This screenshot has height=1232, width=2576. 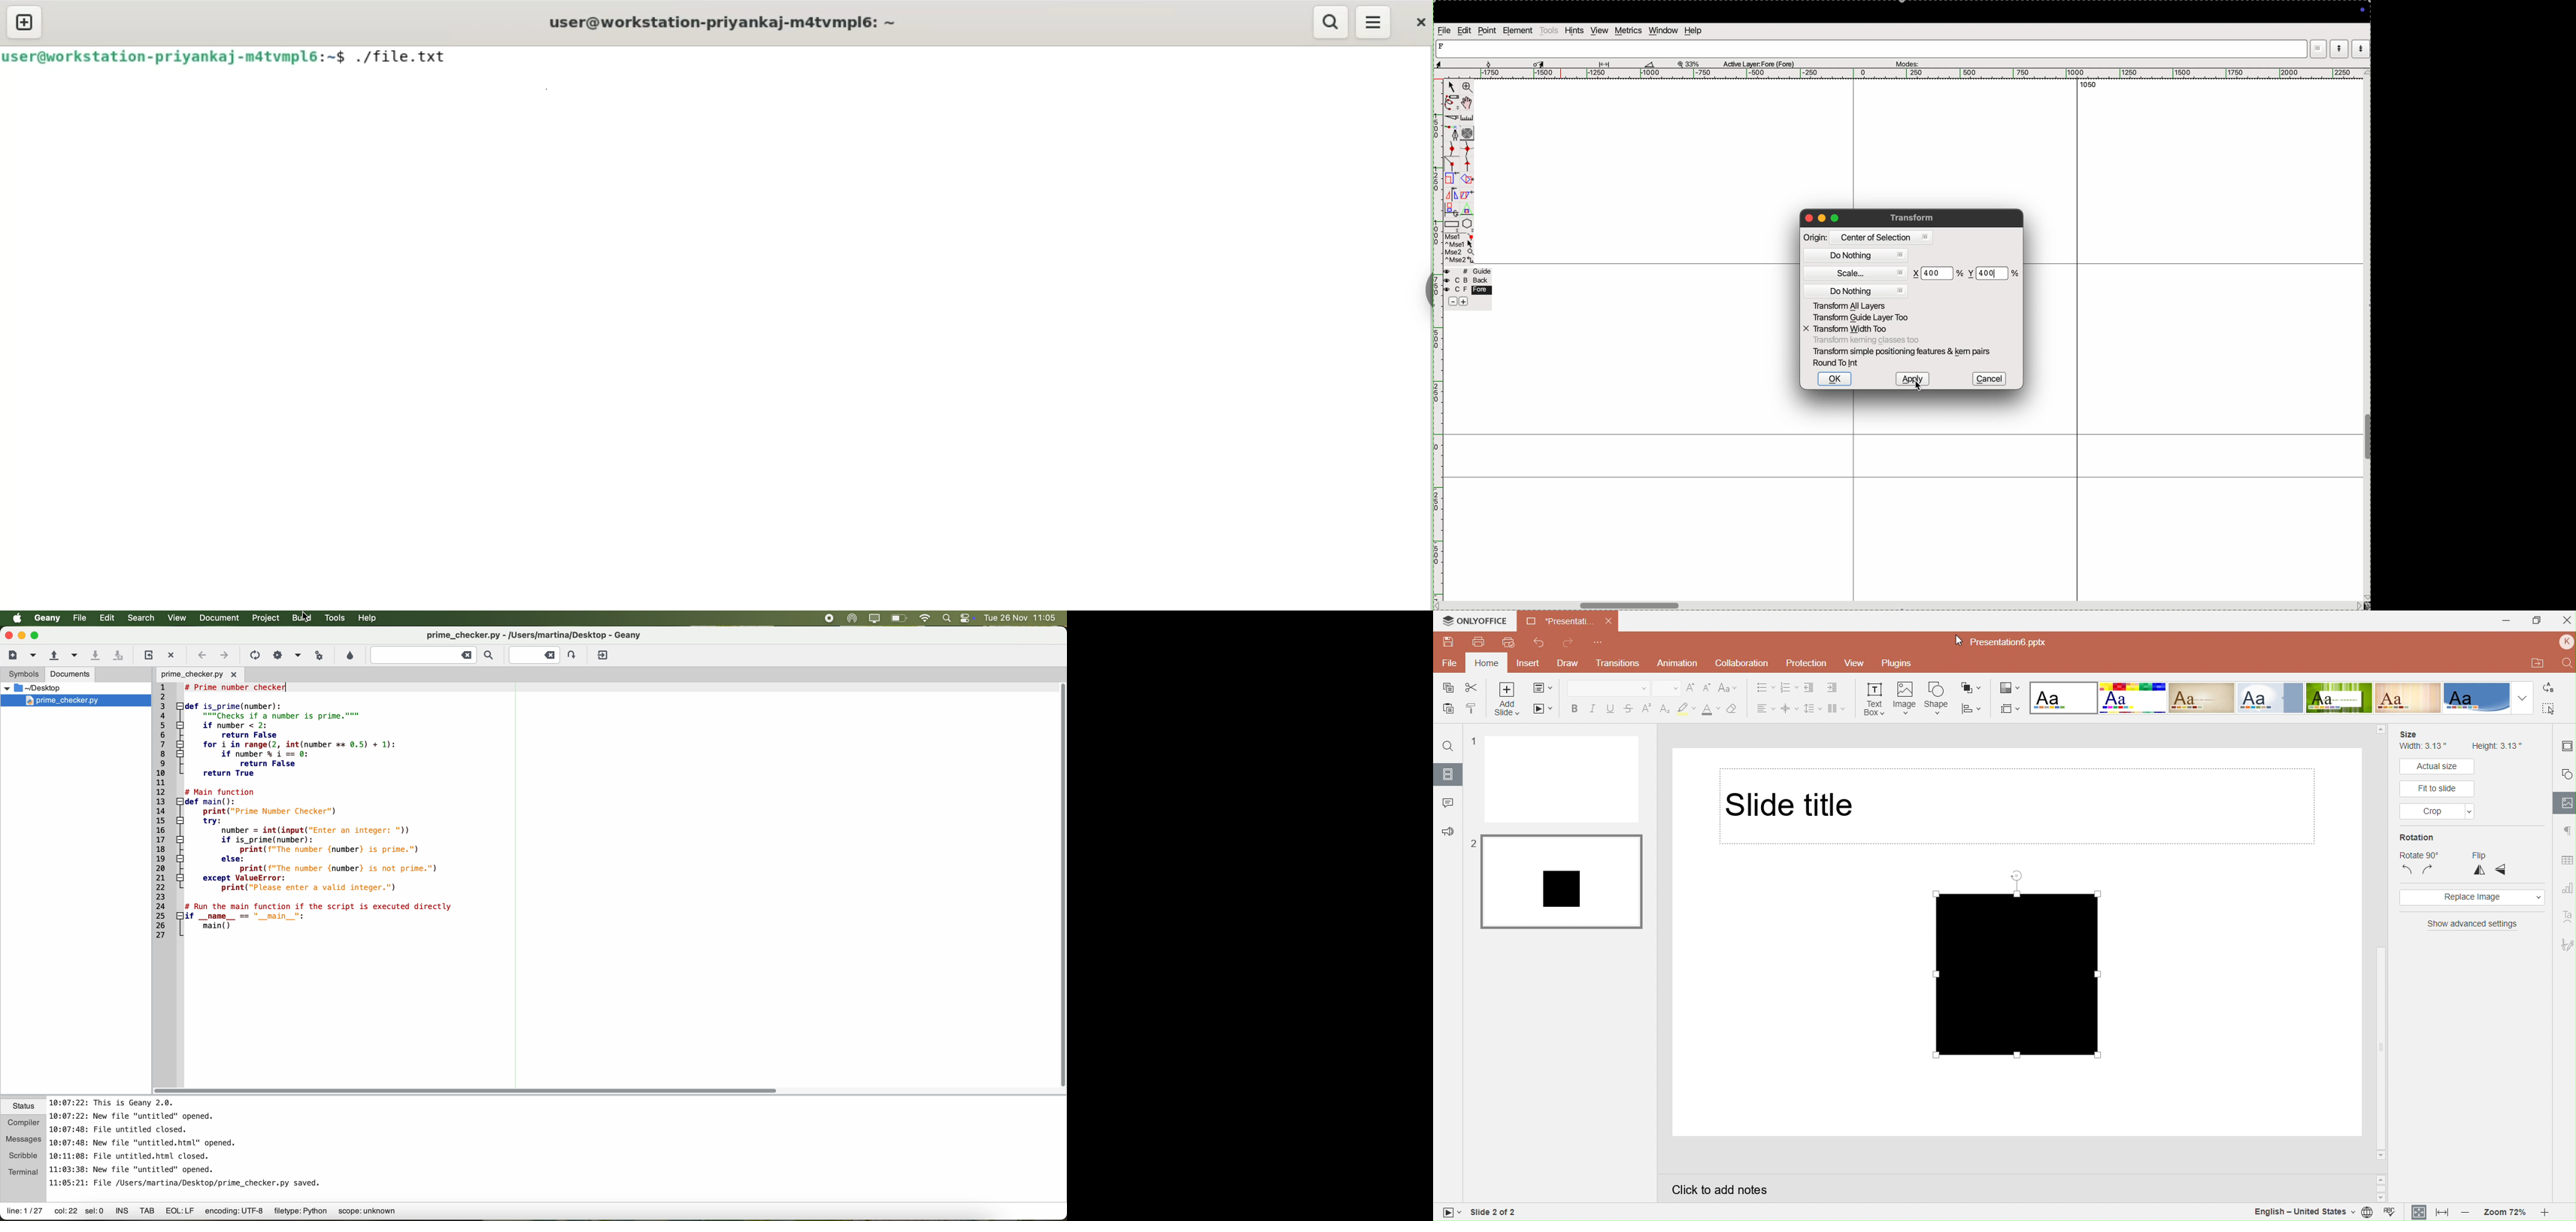 I want to click on Arrange shape, so click(x=1972, y=687).